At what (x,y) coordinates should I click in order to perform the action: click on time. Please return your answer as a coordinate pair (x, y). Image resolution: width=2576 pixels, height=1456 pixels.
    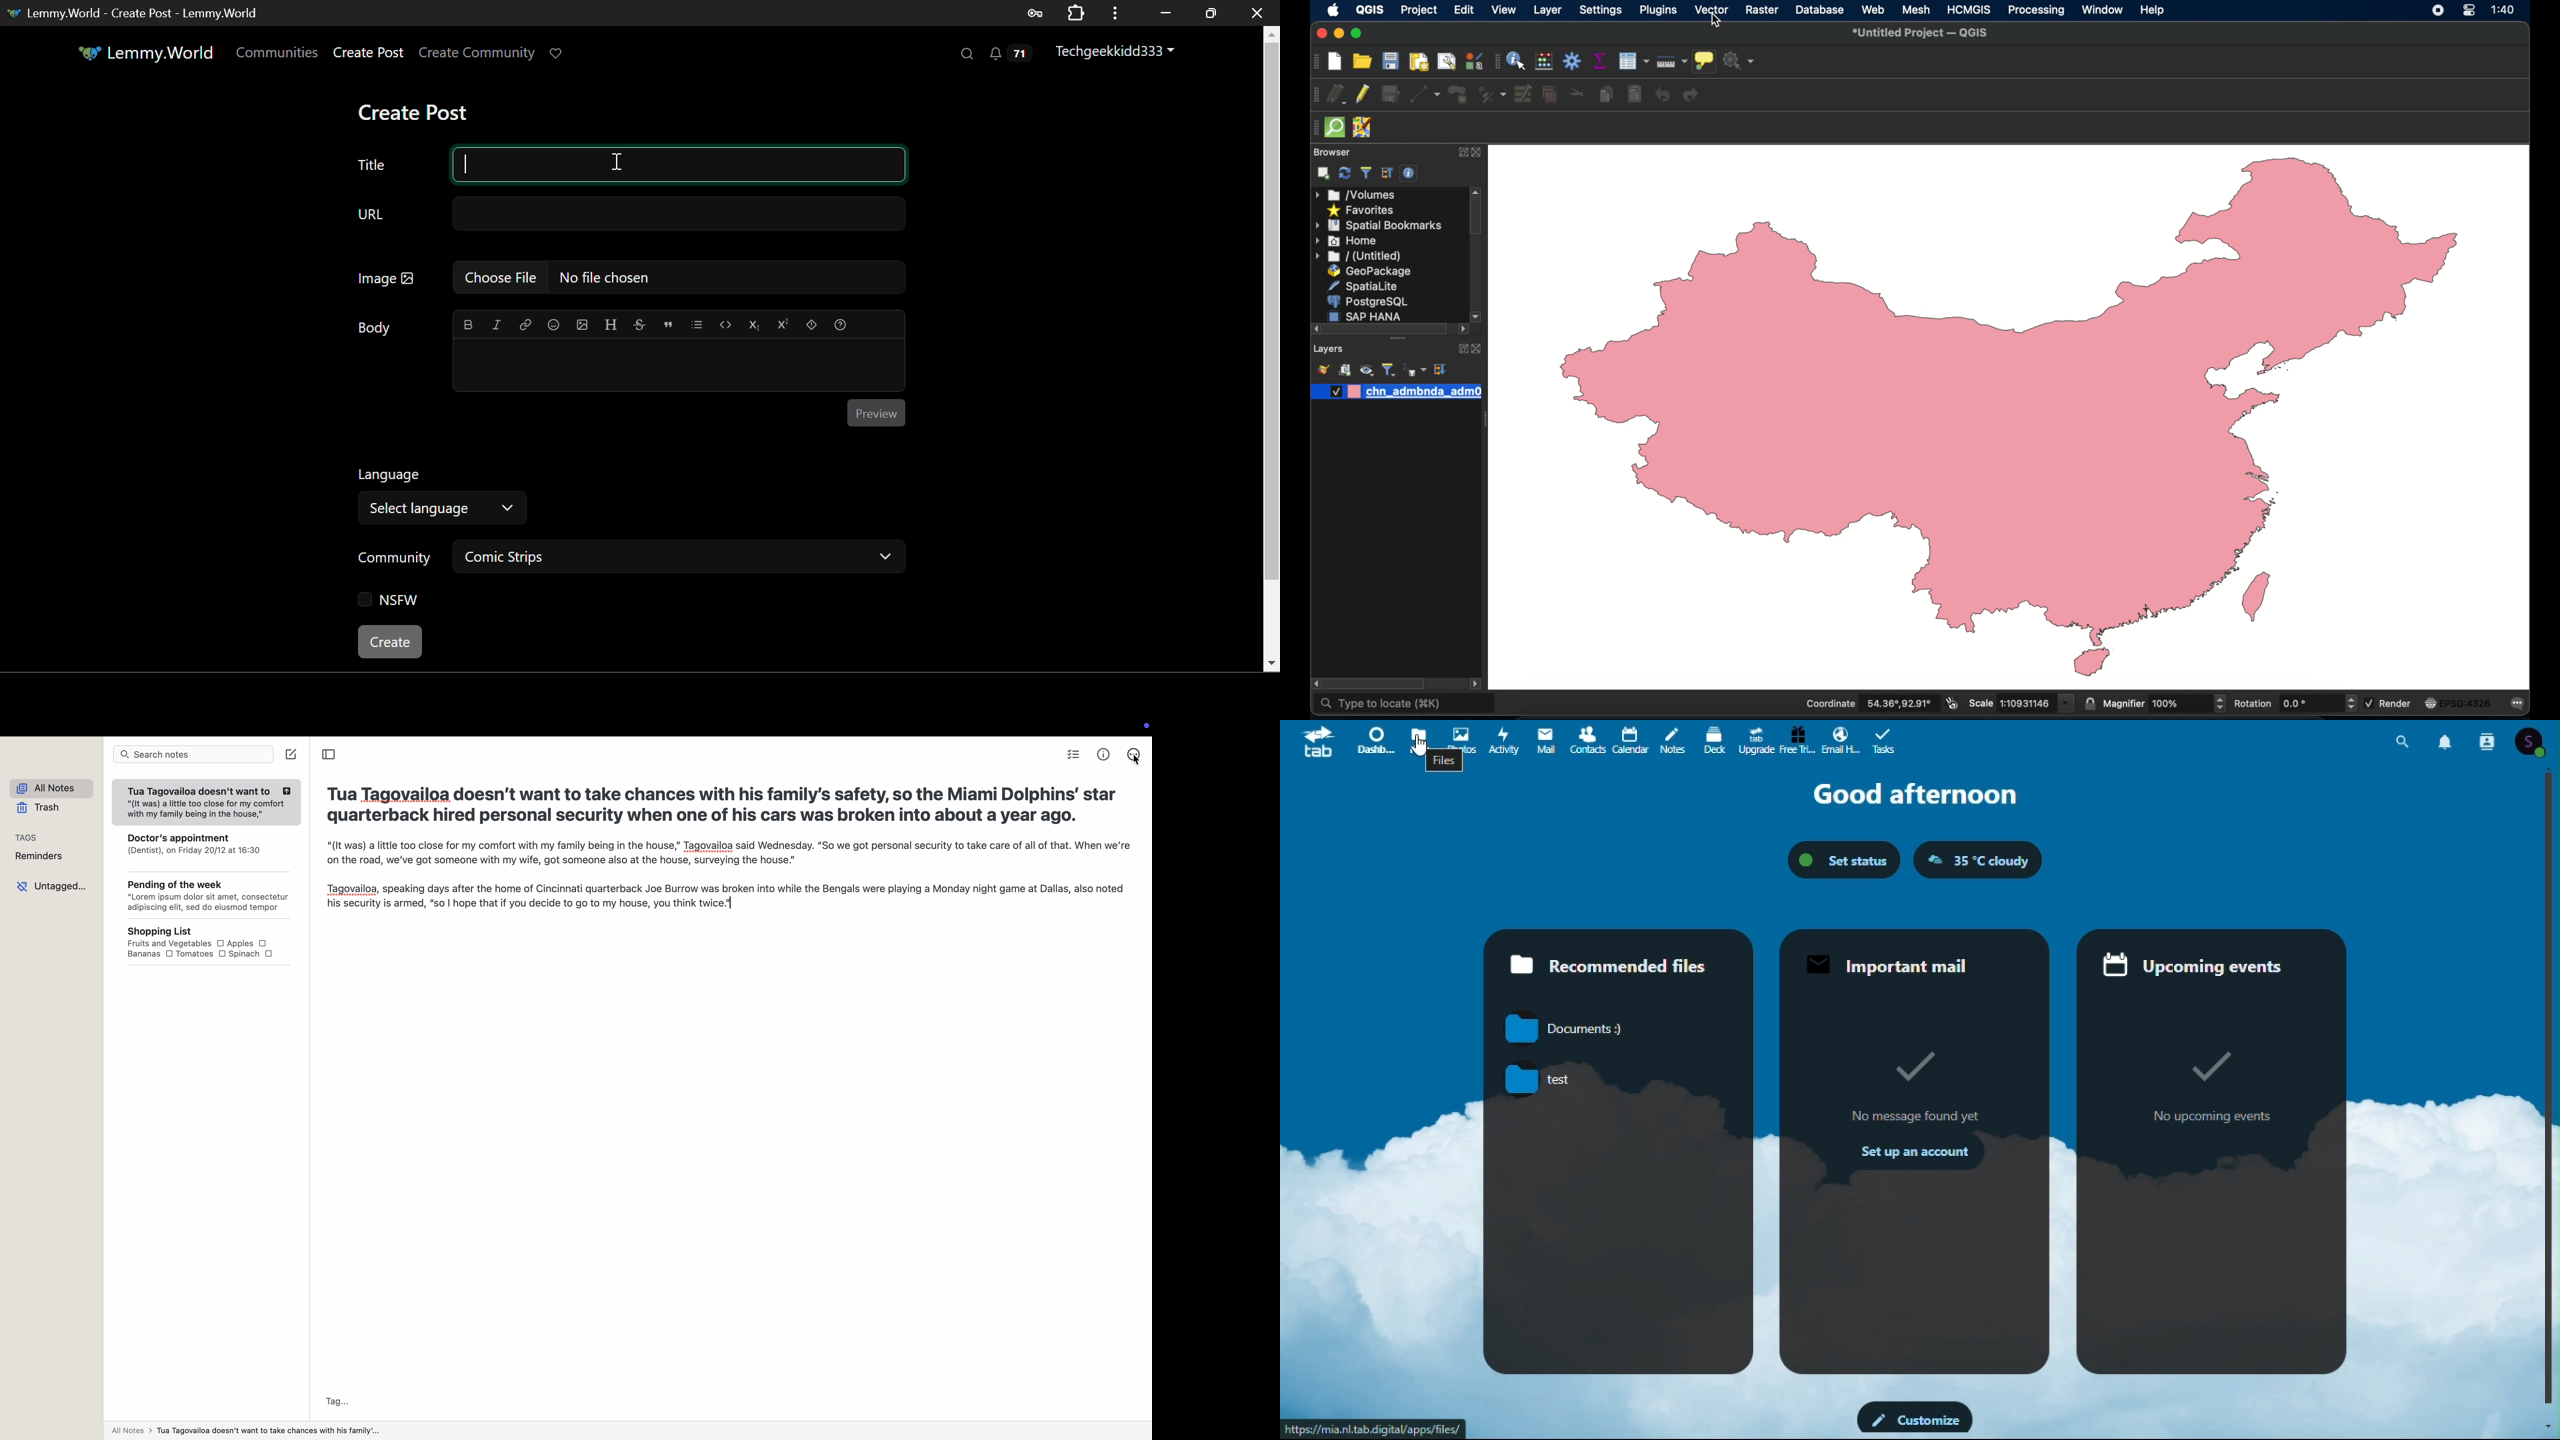
    Looking at the image, I should click on (2505, 10).